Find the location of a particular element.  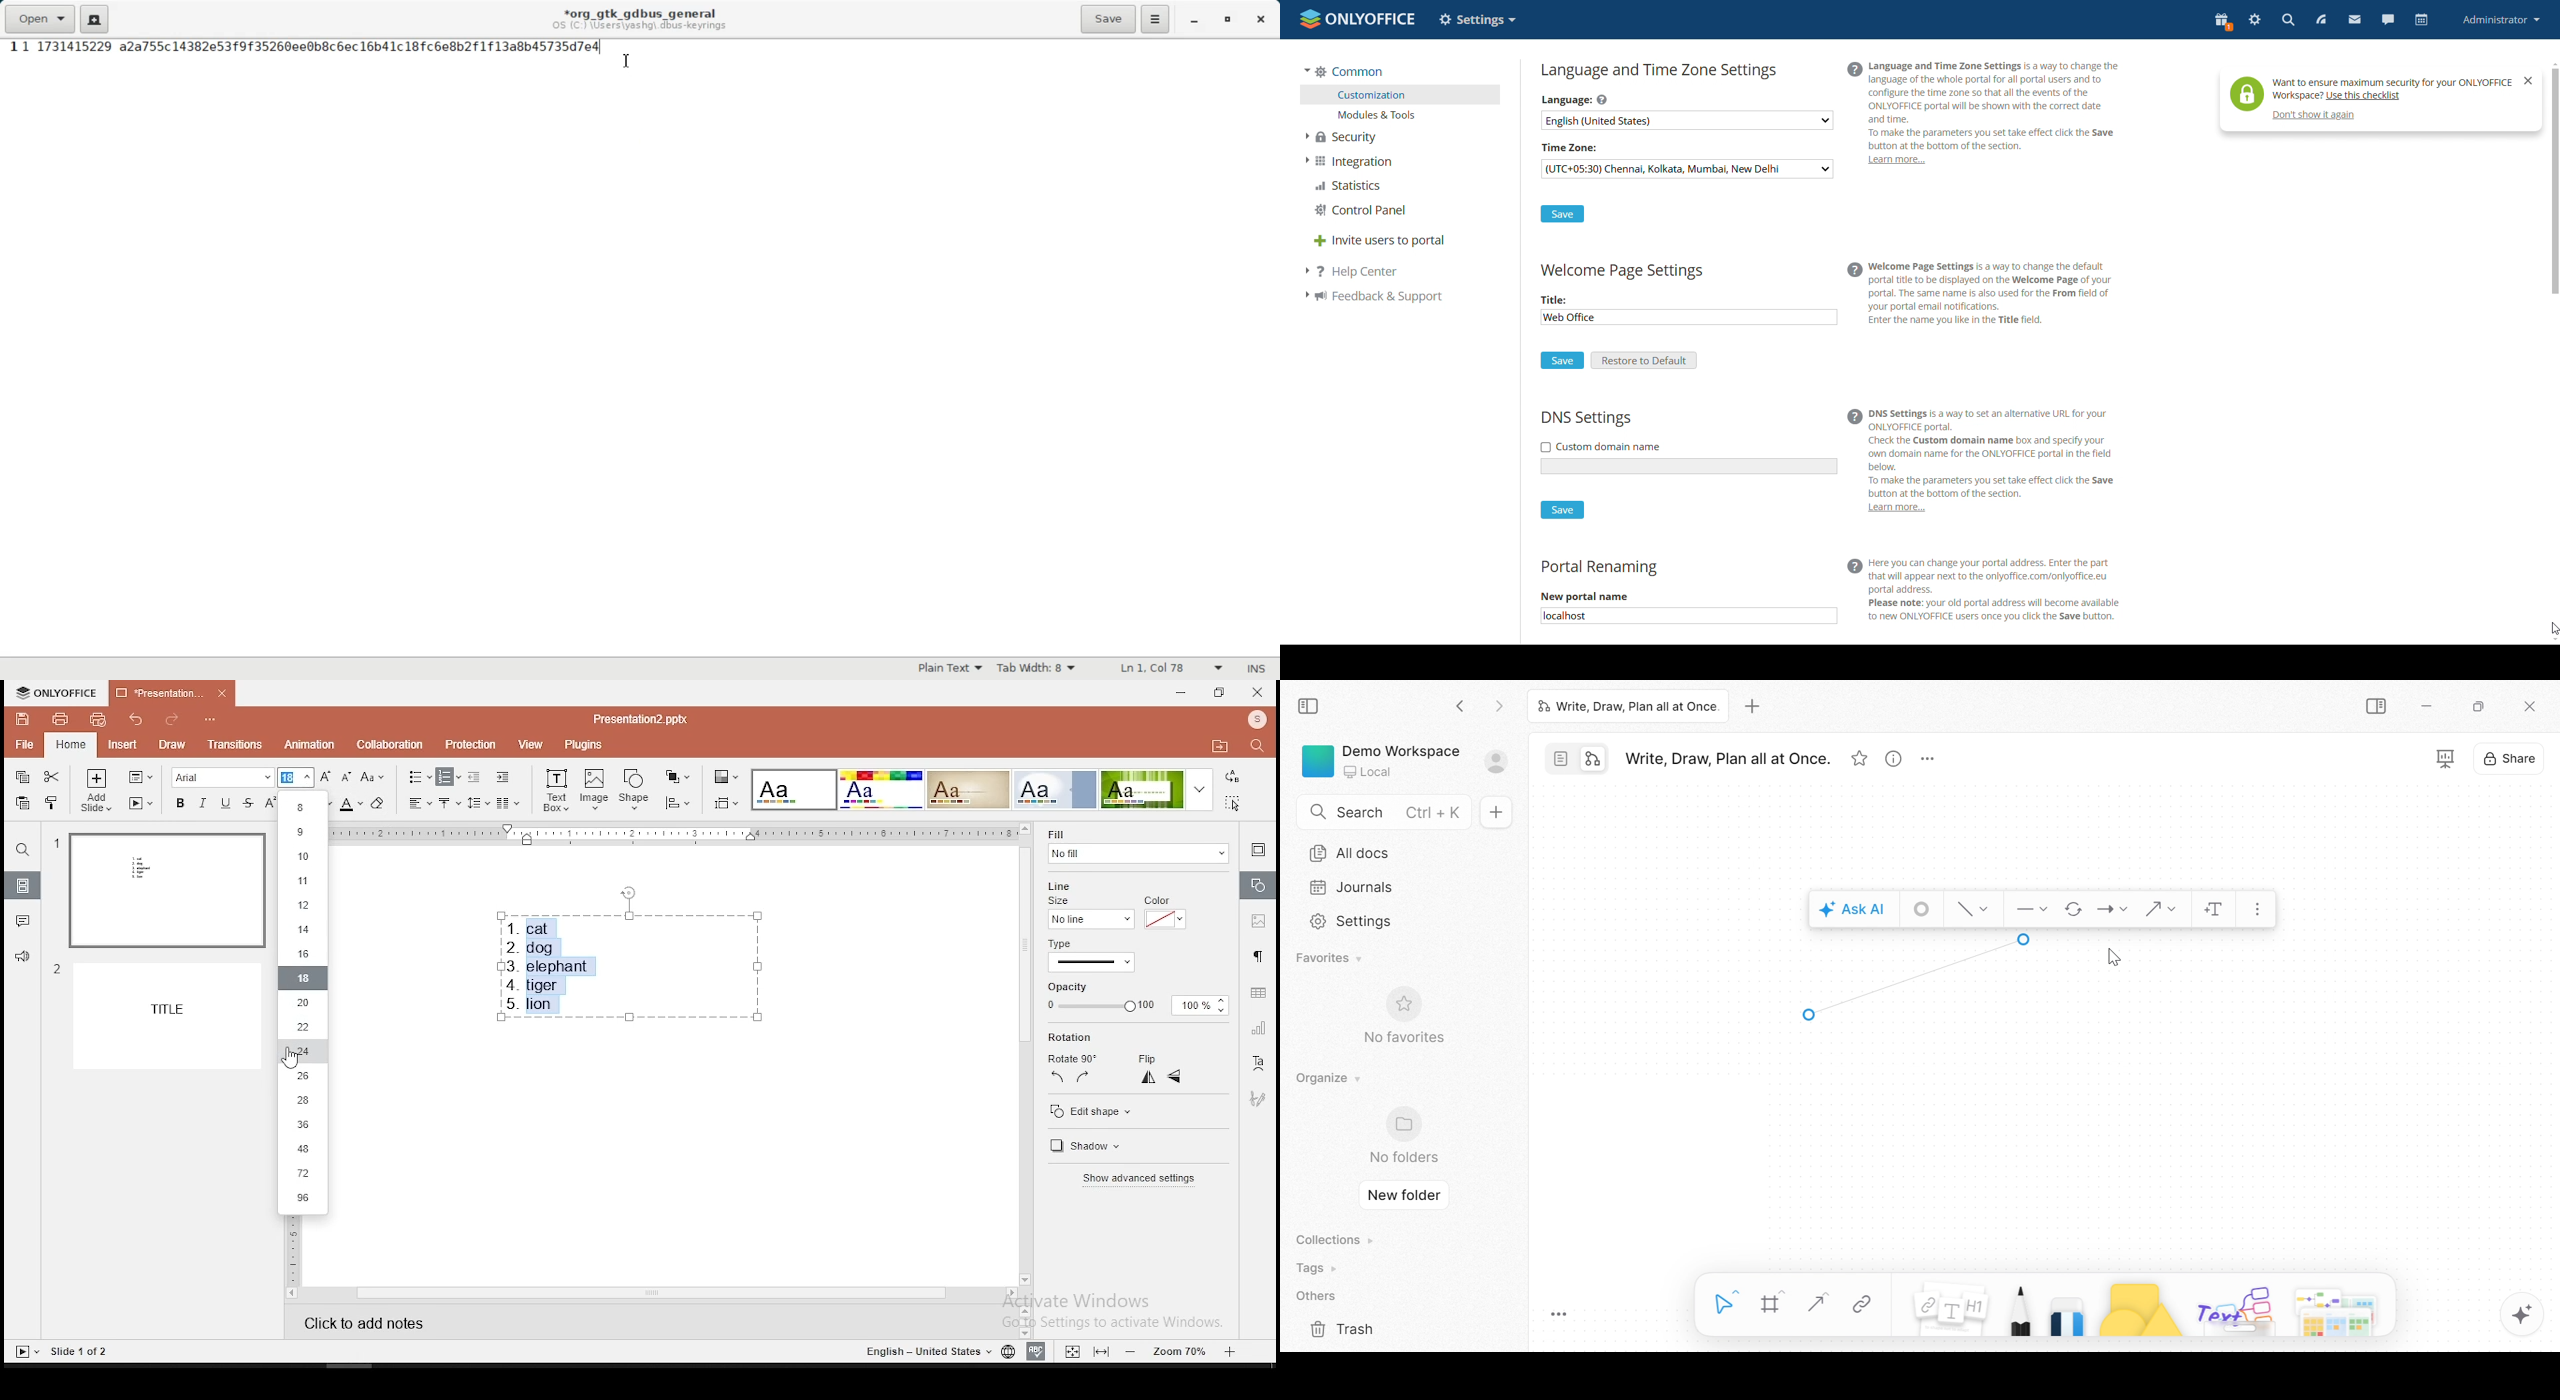

More options is located at coordinates (1931, 759).